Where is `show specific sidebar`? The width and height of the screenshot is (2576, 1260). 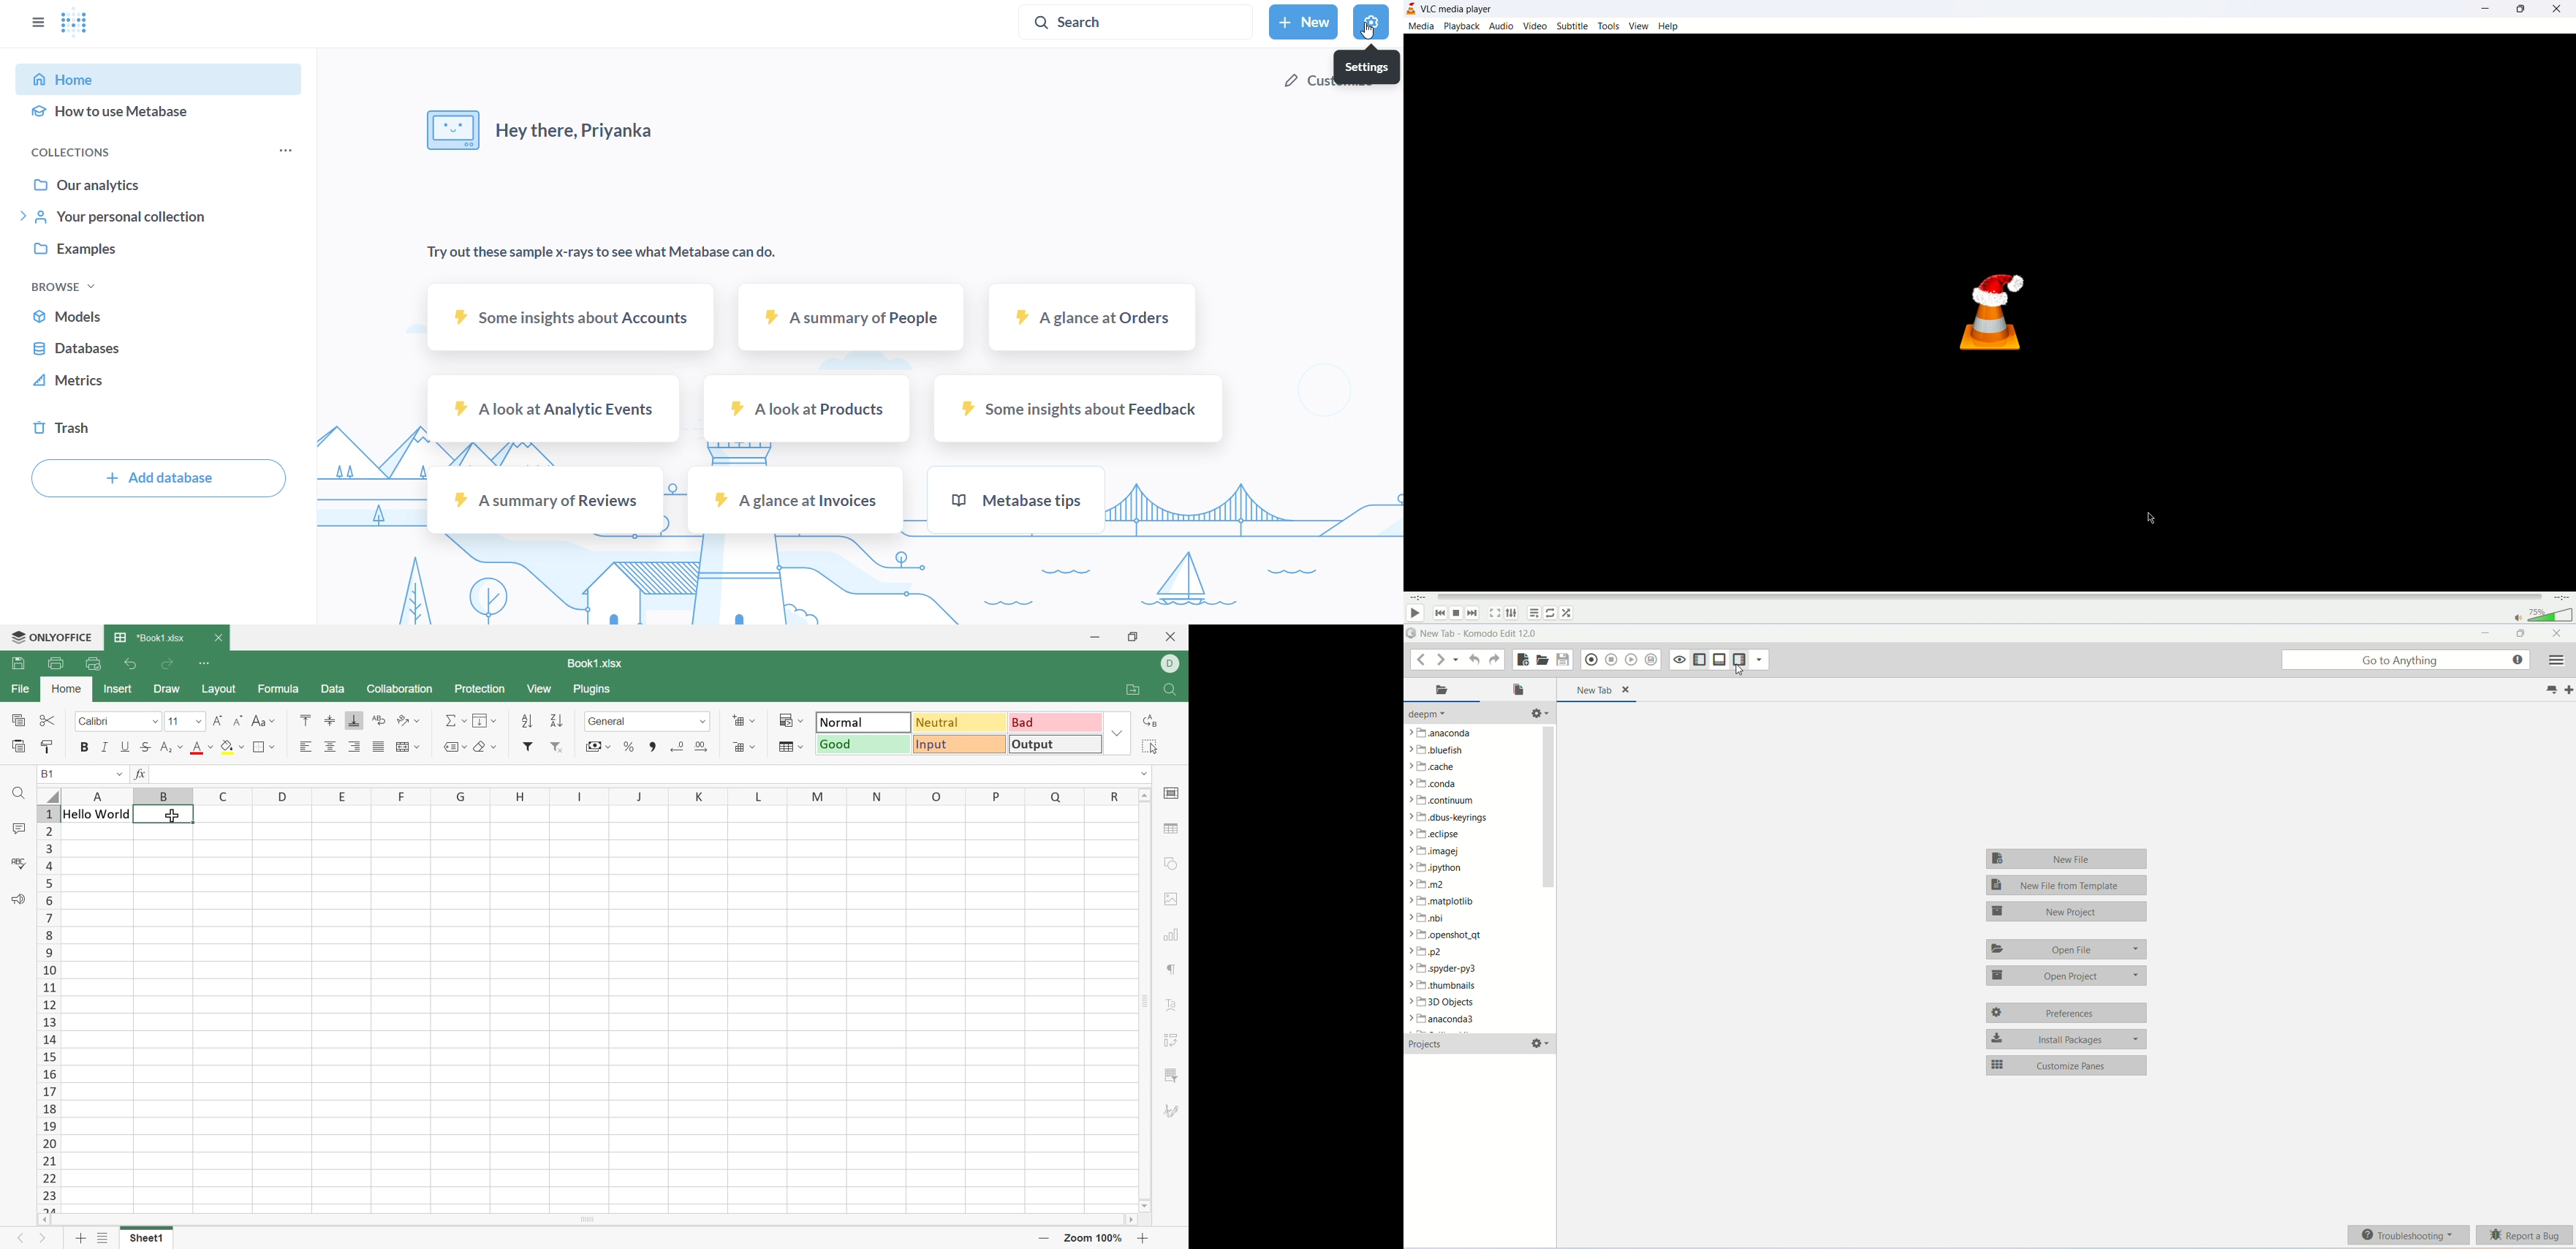
show specific sidebar is located at coordinates (1761, 660).